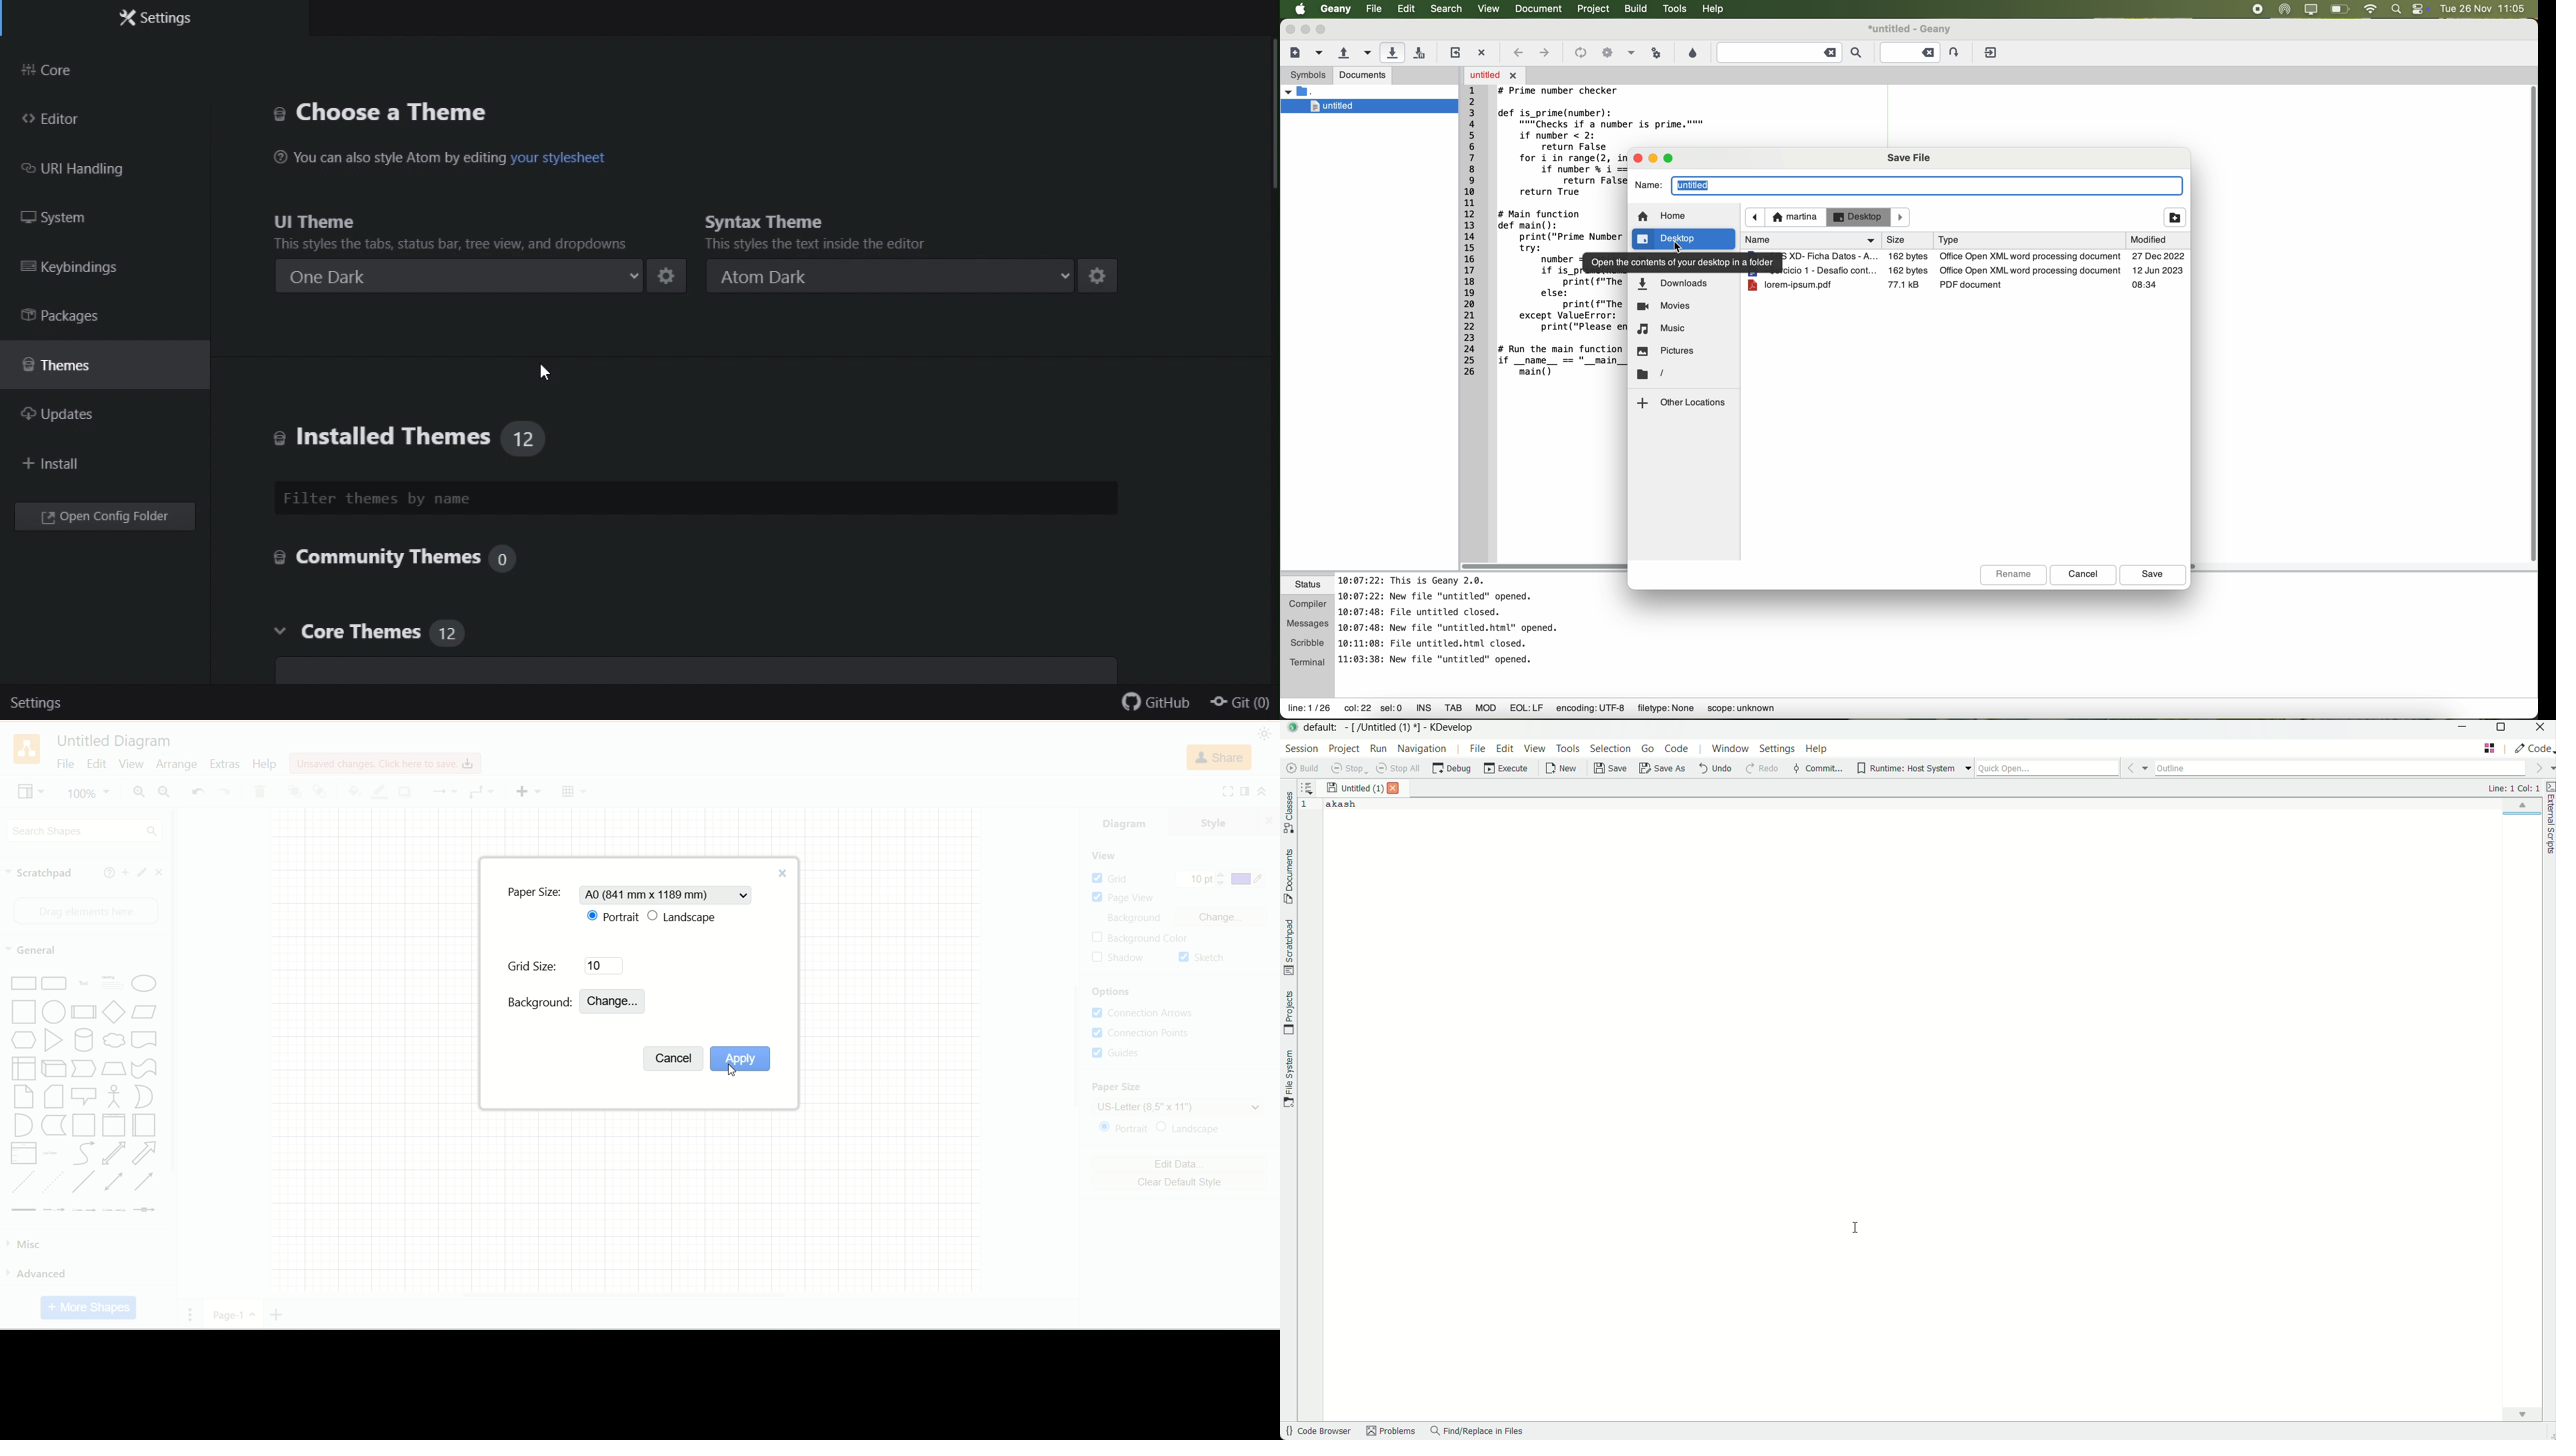  Describe the element at coordinates (1300, 748) in the screenshot. I see `session menu` at that location.